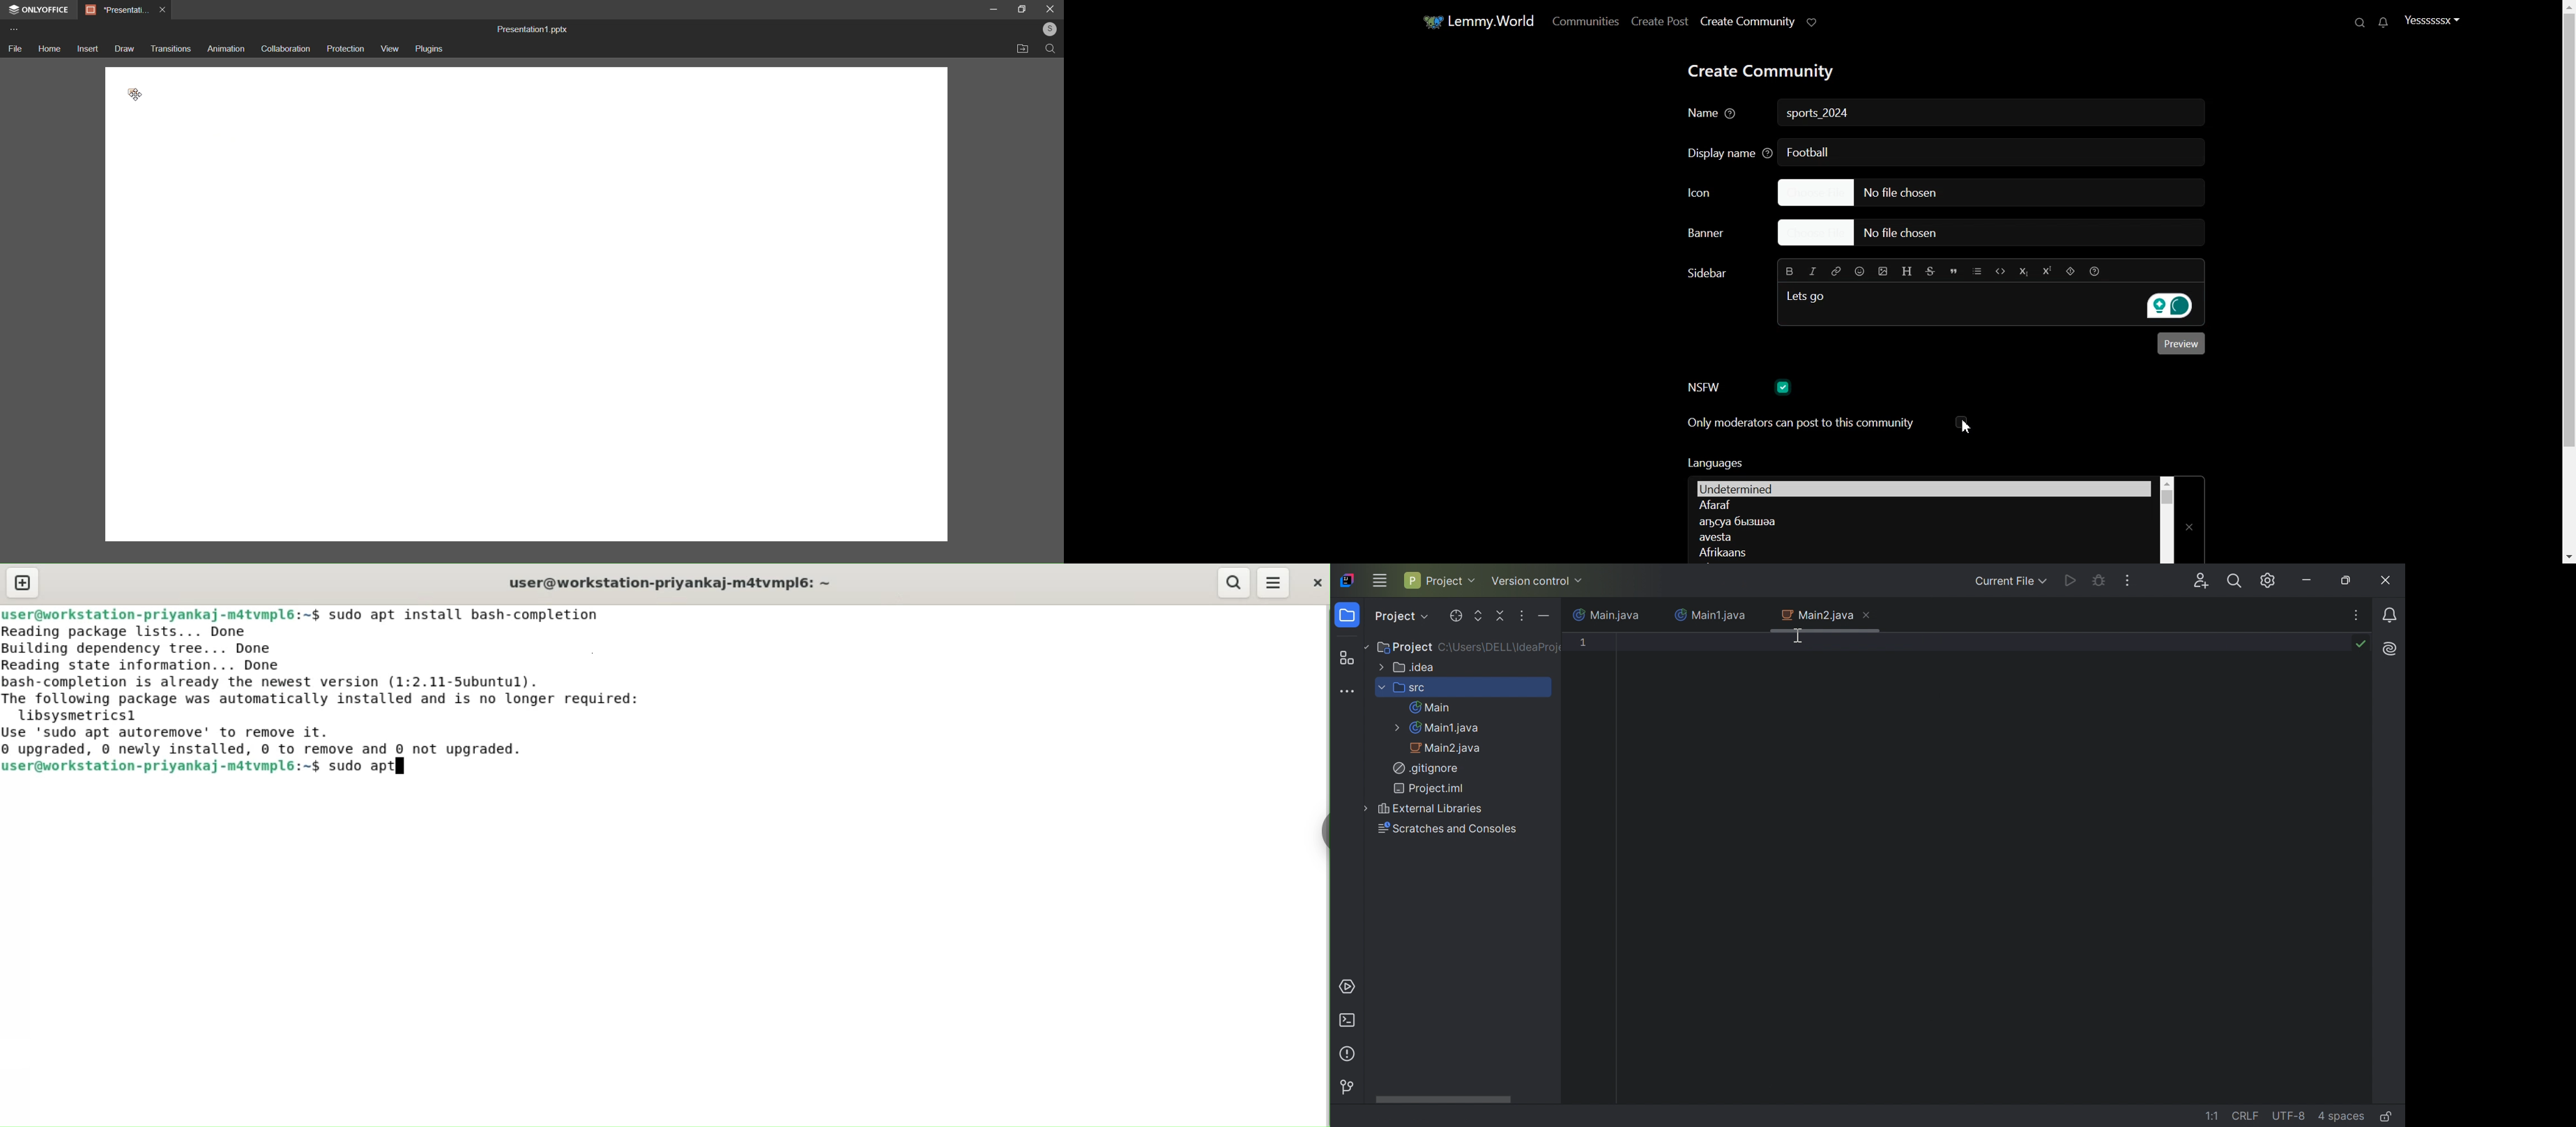 This screenshot has height=1148, width=2576. What do you see at coordinates (1446, 1097) in the screenshot?
I see `scroll bar` at bounding box center [1446, 1097].